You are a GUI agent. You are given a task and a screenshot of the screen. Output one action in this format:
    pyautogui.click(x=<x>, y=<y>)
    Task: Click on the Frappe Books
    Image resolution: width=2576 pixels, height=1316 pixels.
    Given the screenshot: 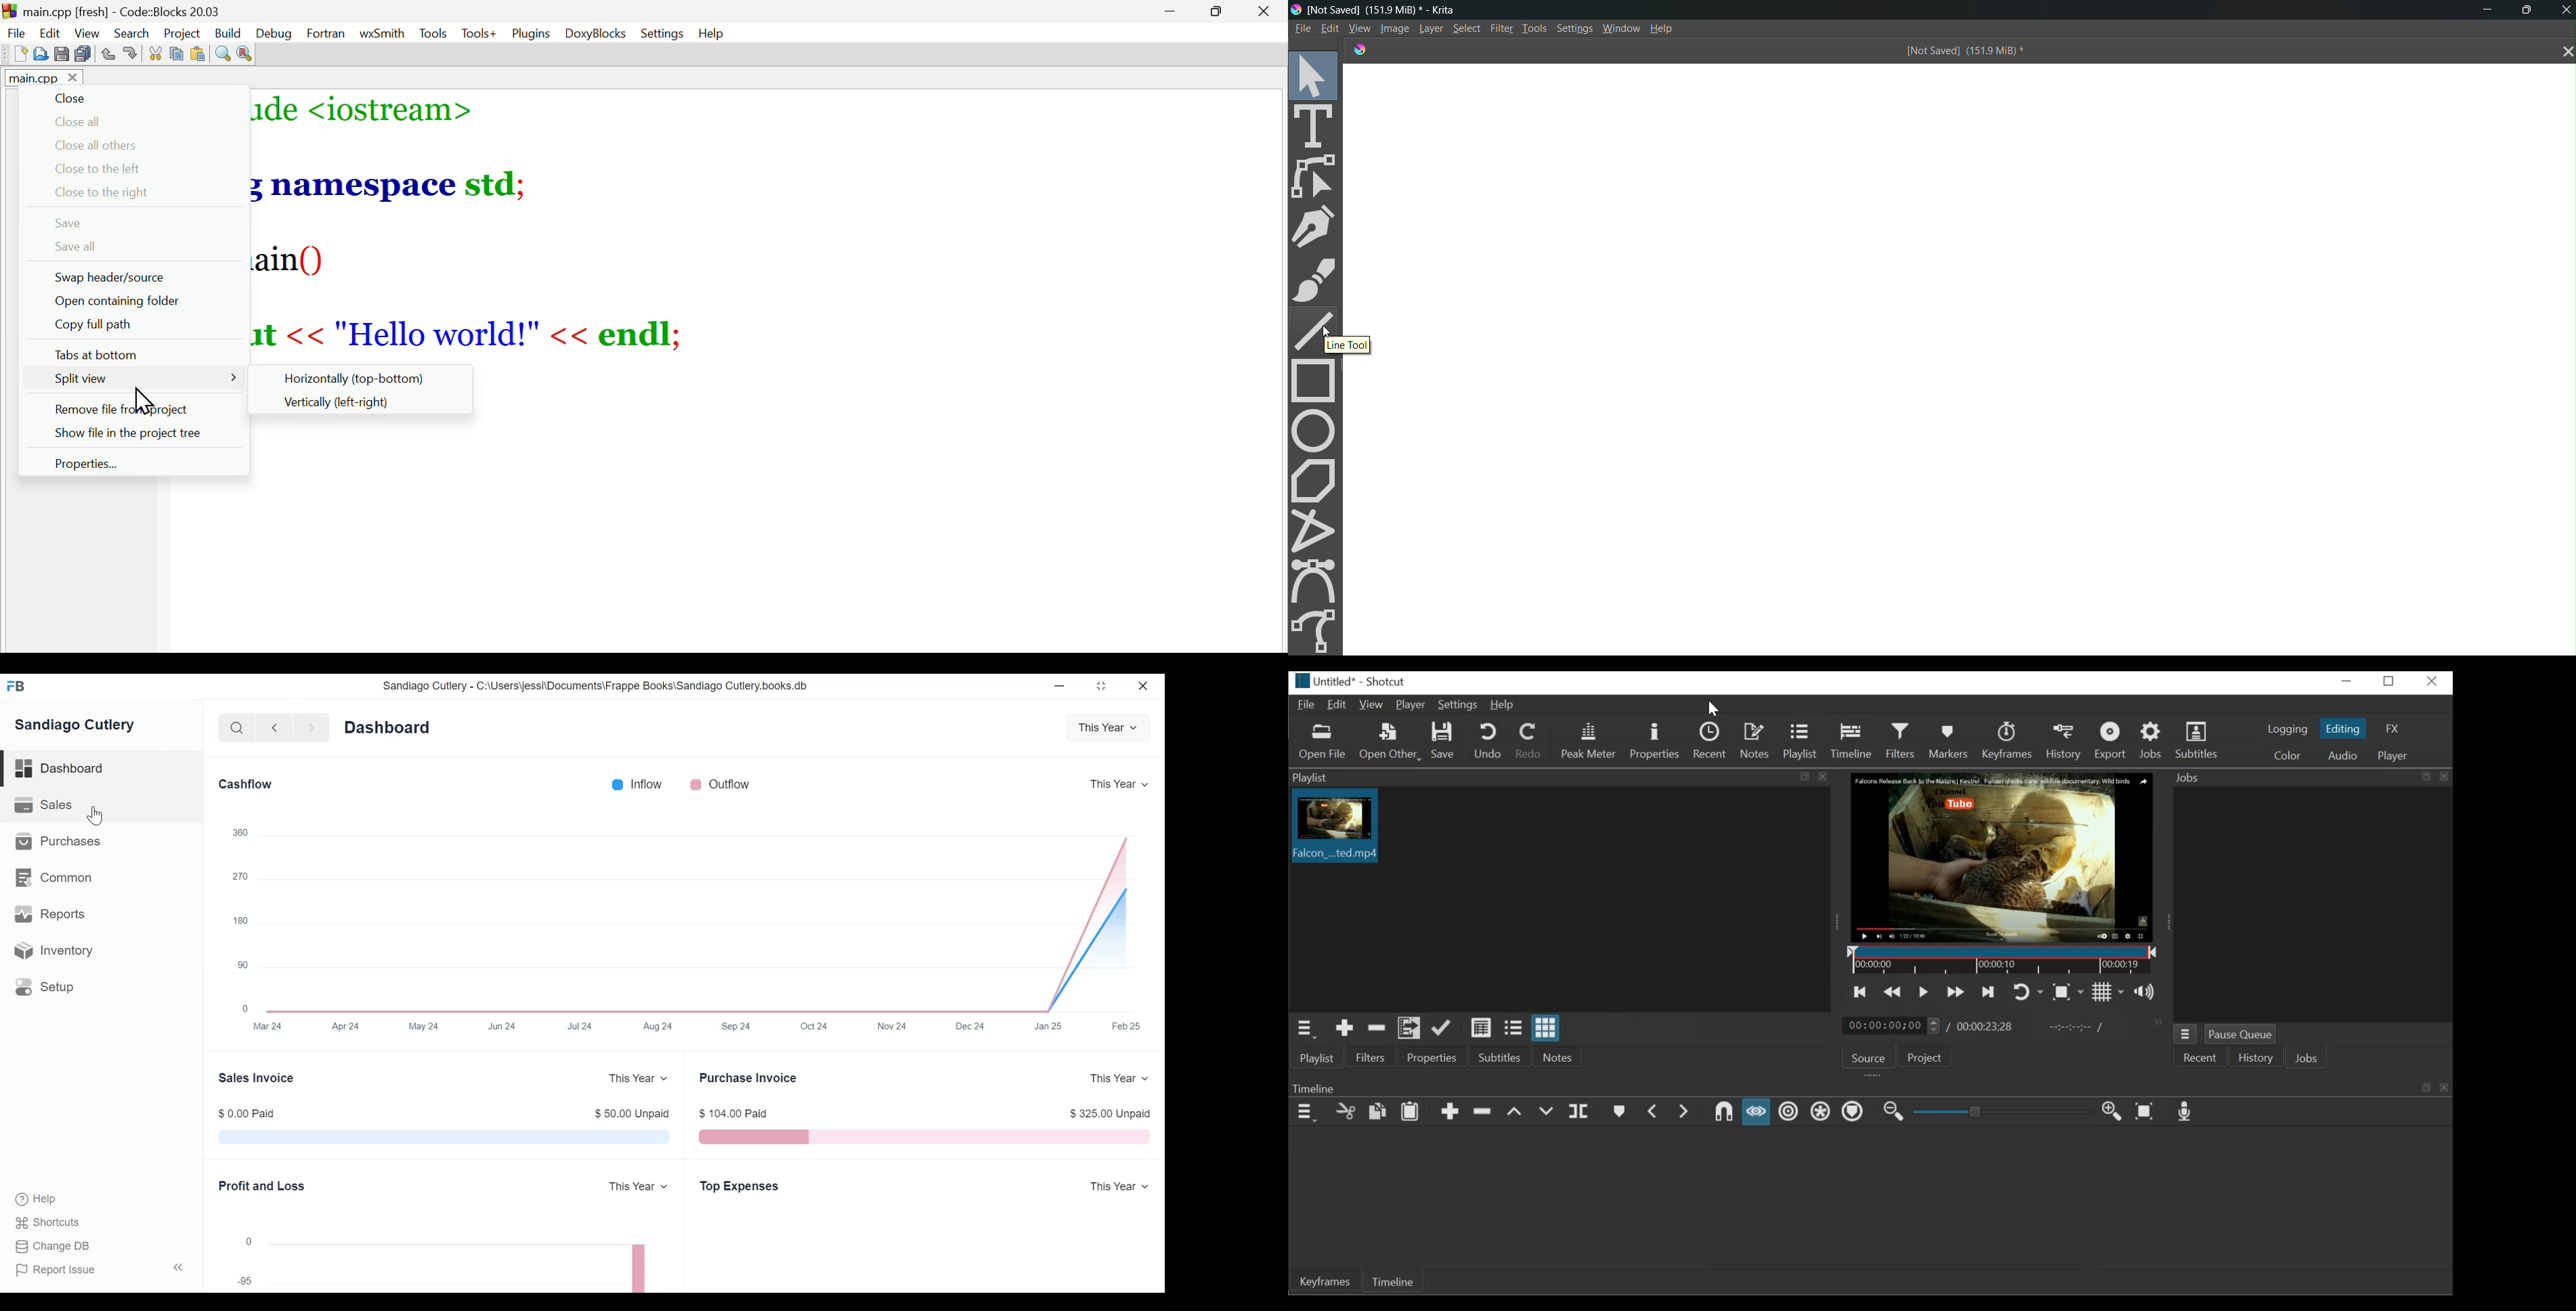 What is the action you would take?
    pyautogui.click(x=17, y=686)
    